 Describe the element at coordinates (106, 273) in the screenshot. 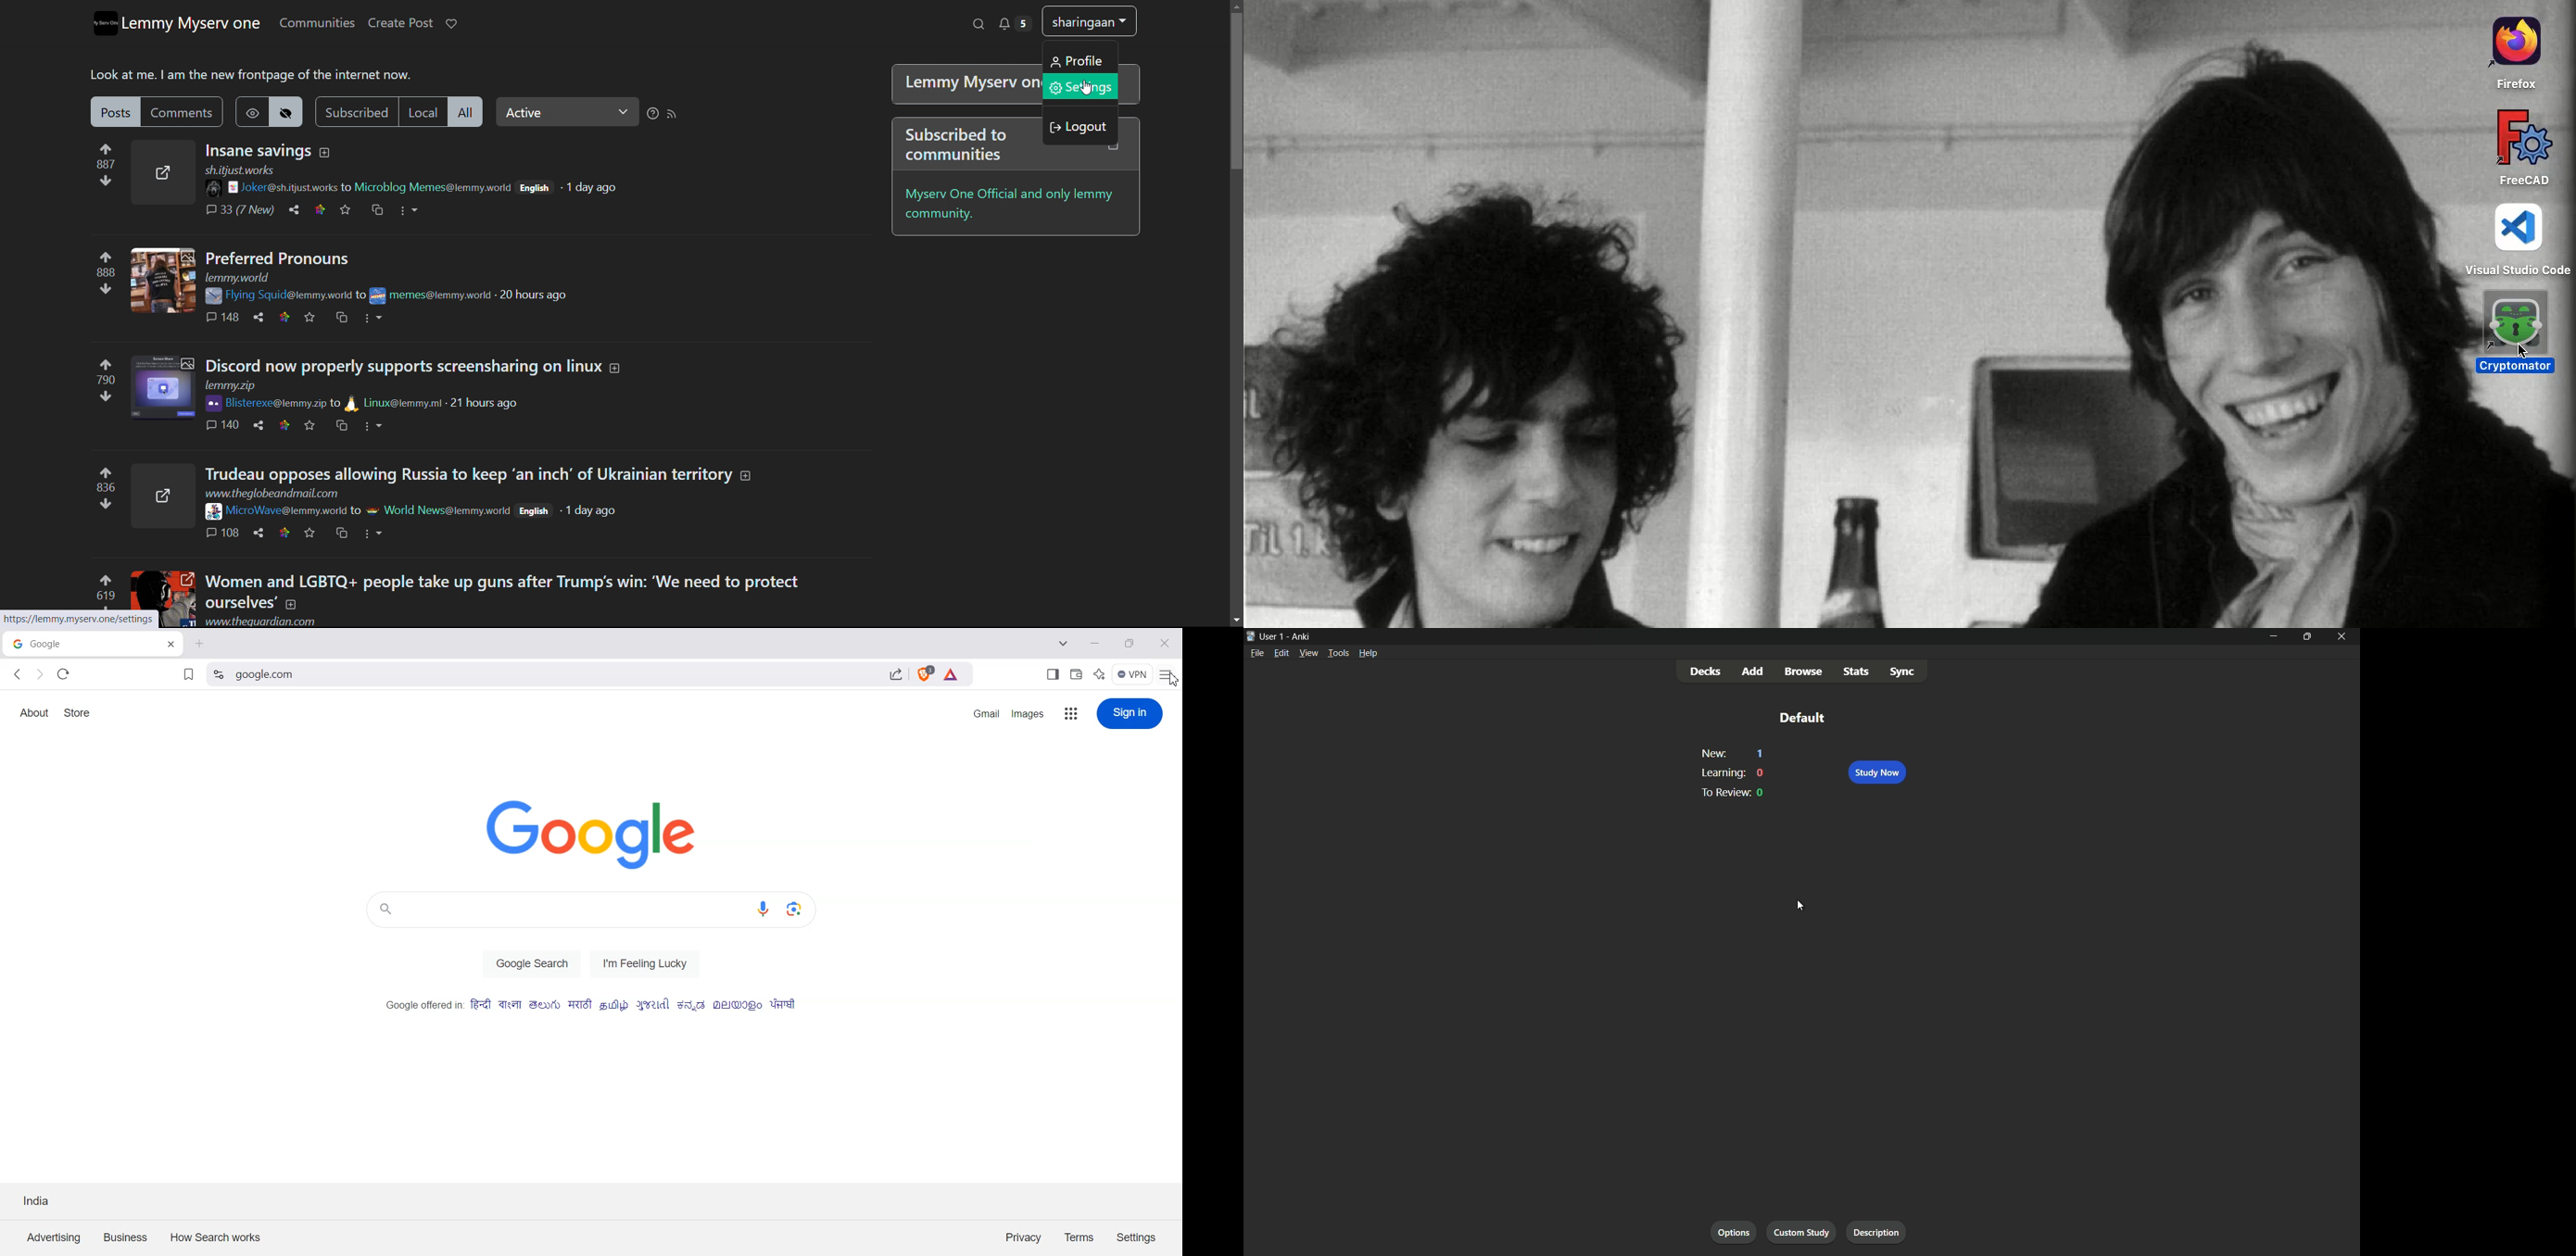

I see `upvote and downvotes` at that location.